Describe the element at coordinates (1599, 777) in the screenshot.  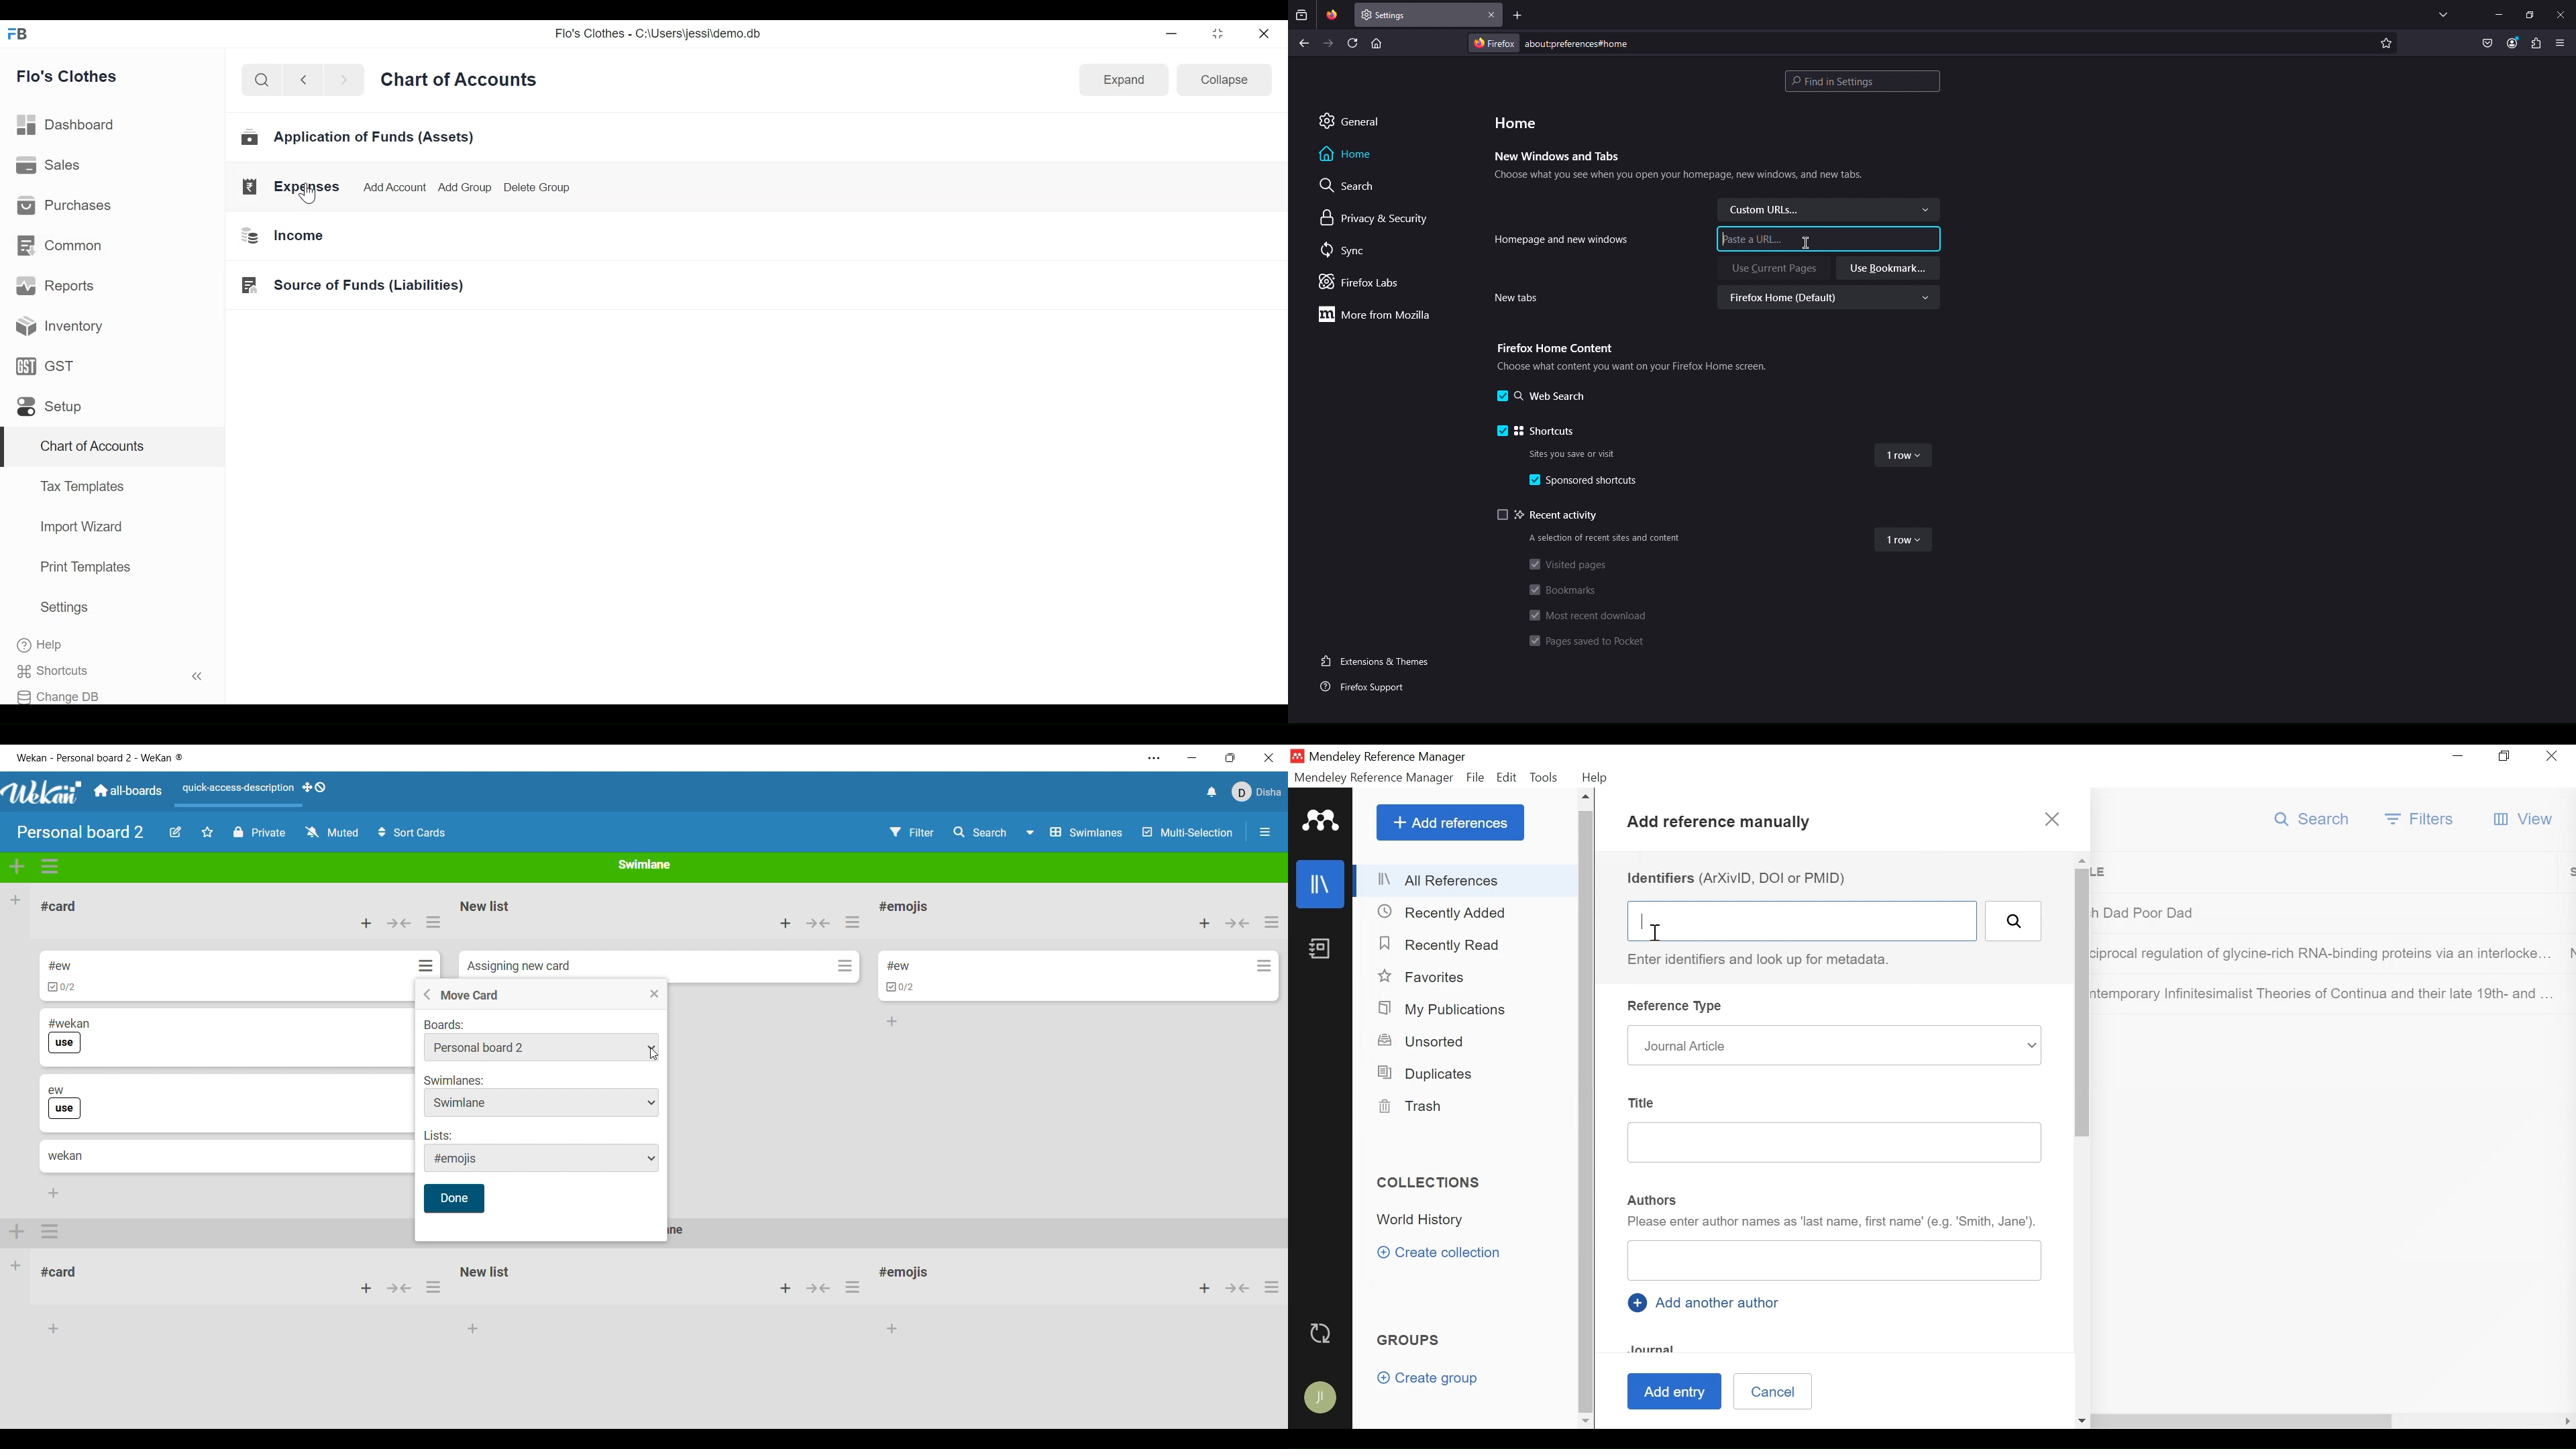
I see `Help` at that location.